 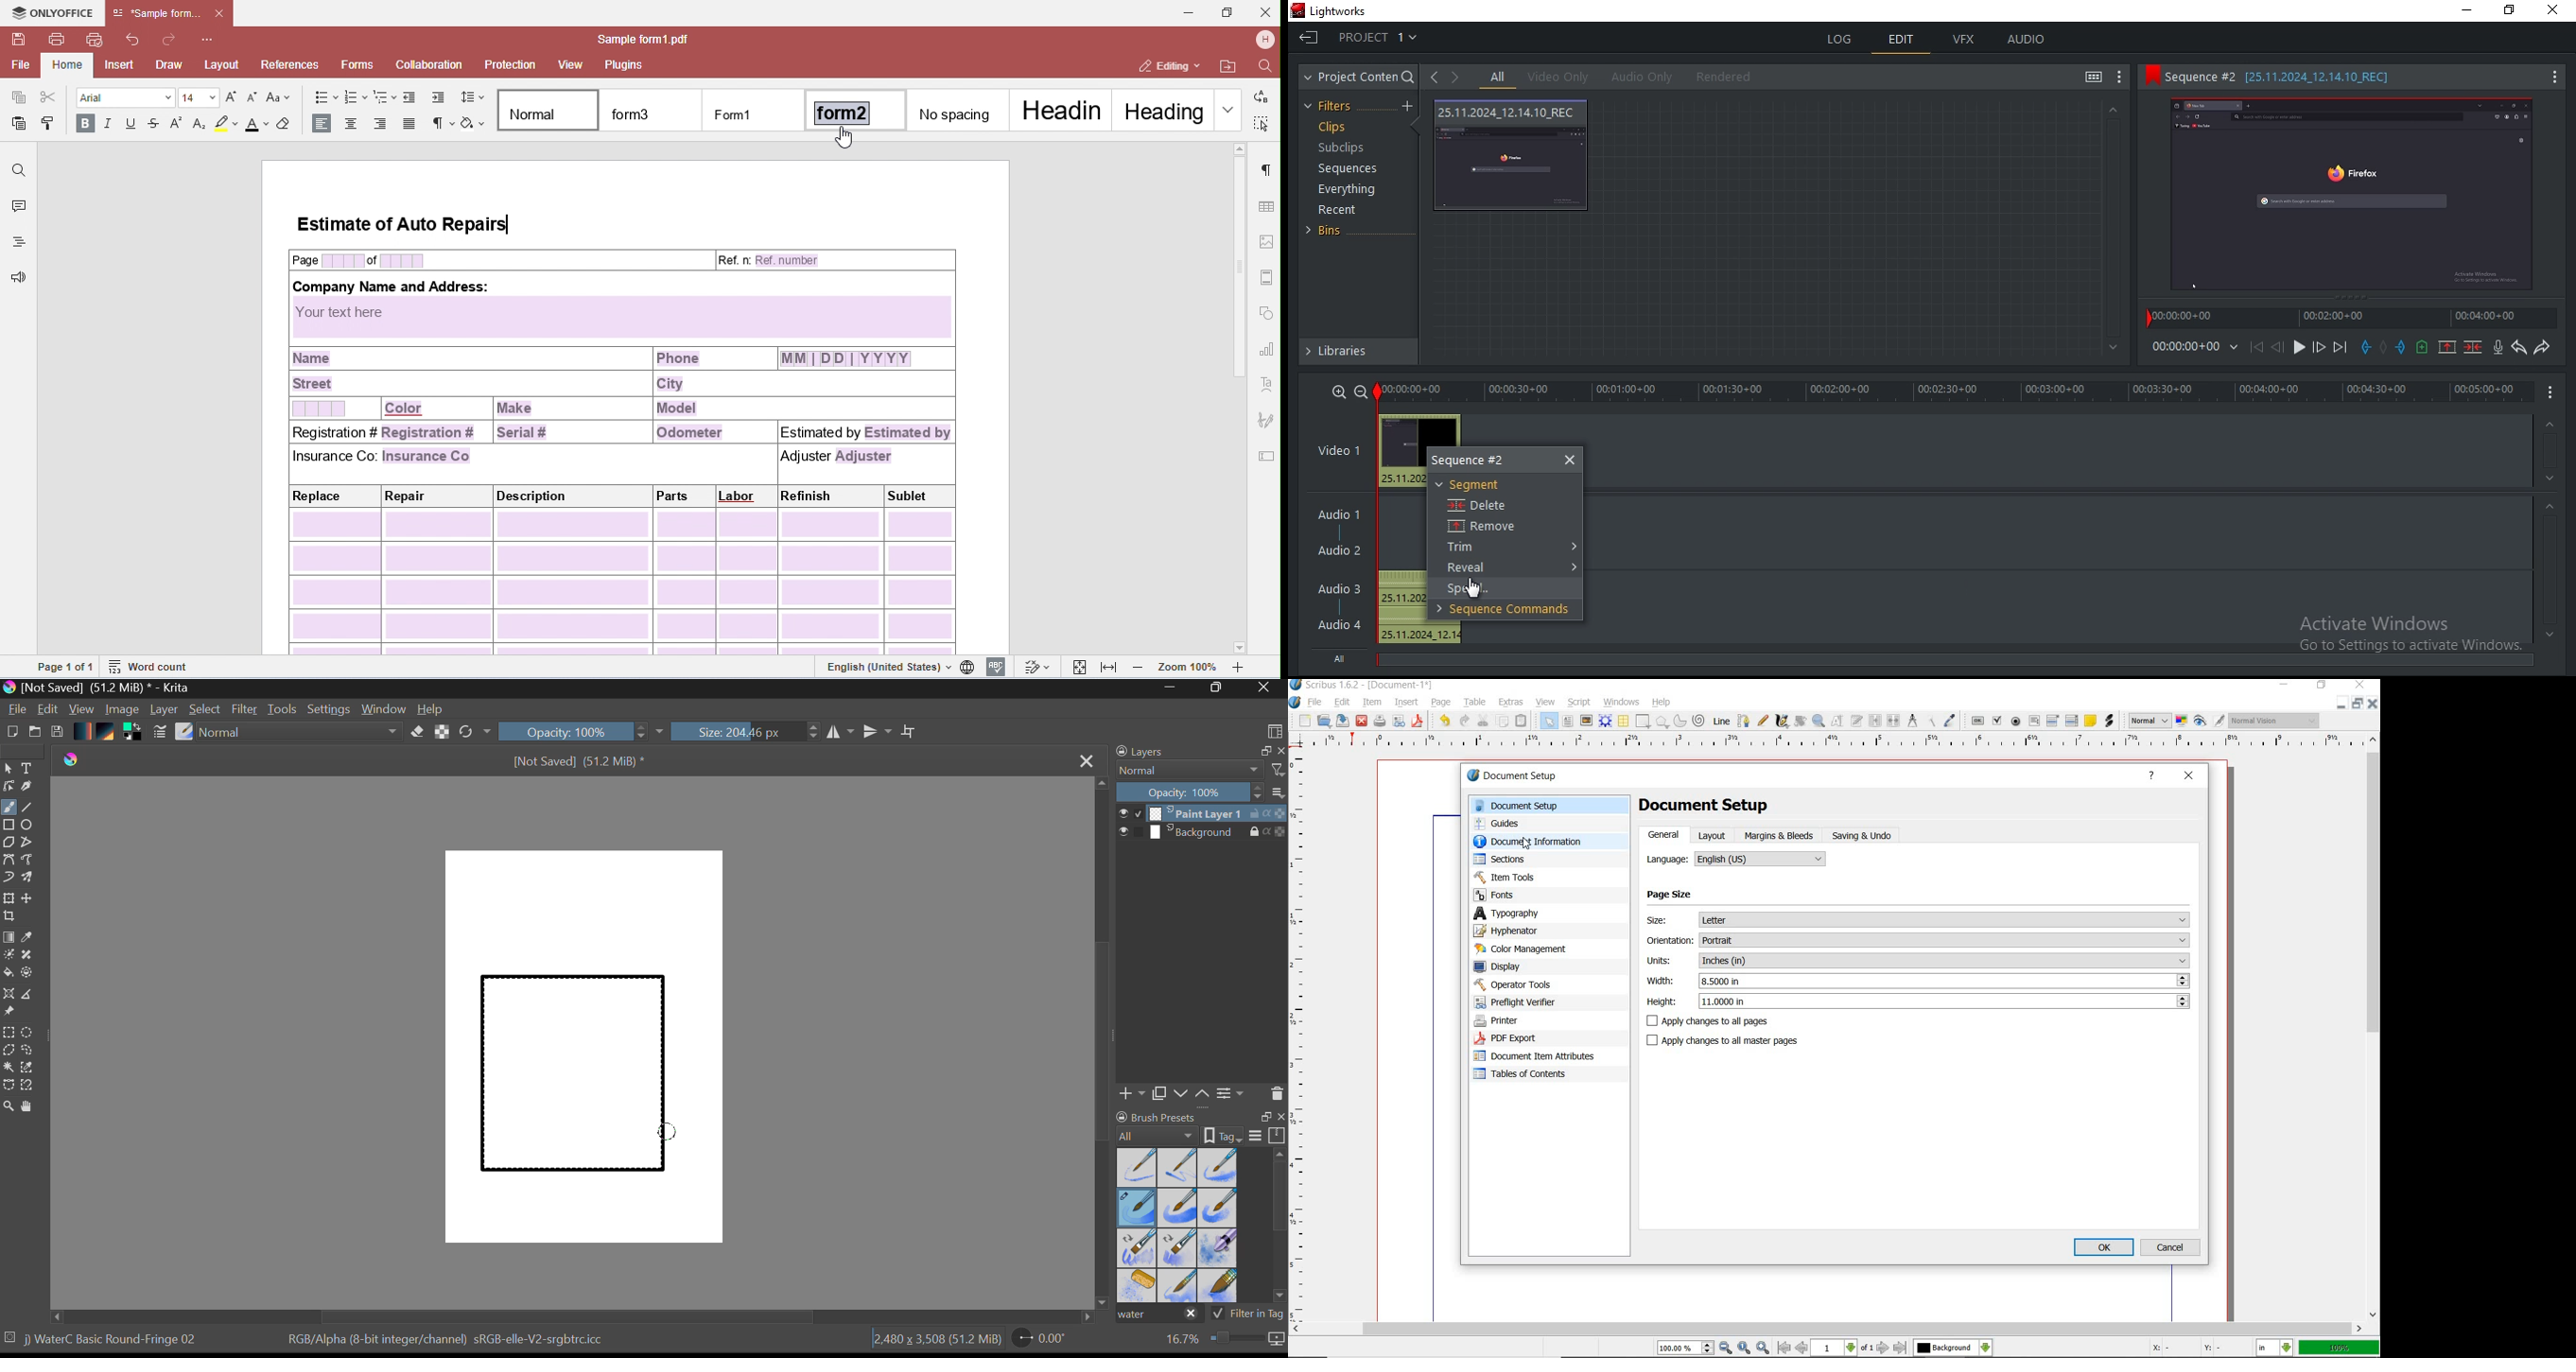 I want to click on printer, so click(x=1527, y=1021).